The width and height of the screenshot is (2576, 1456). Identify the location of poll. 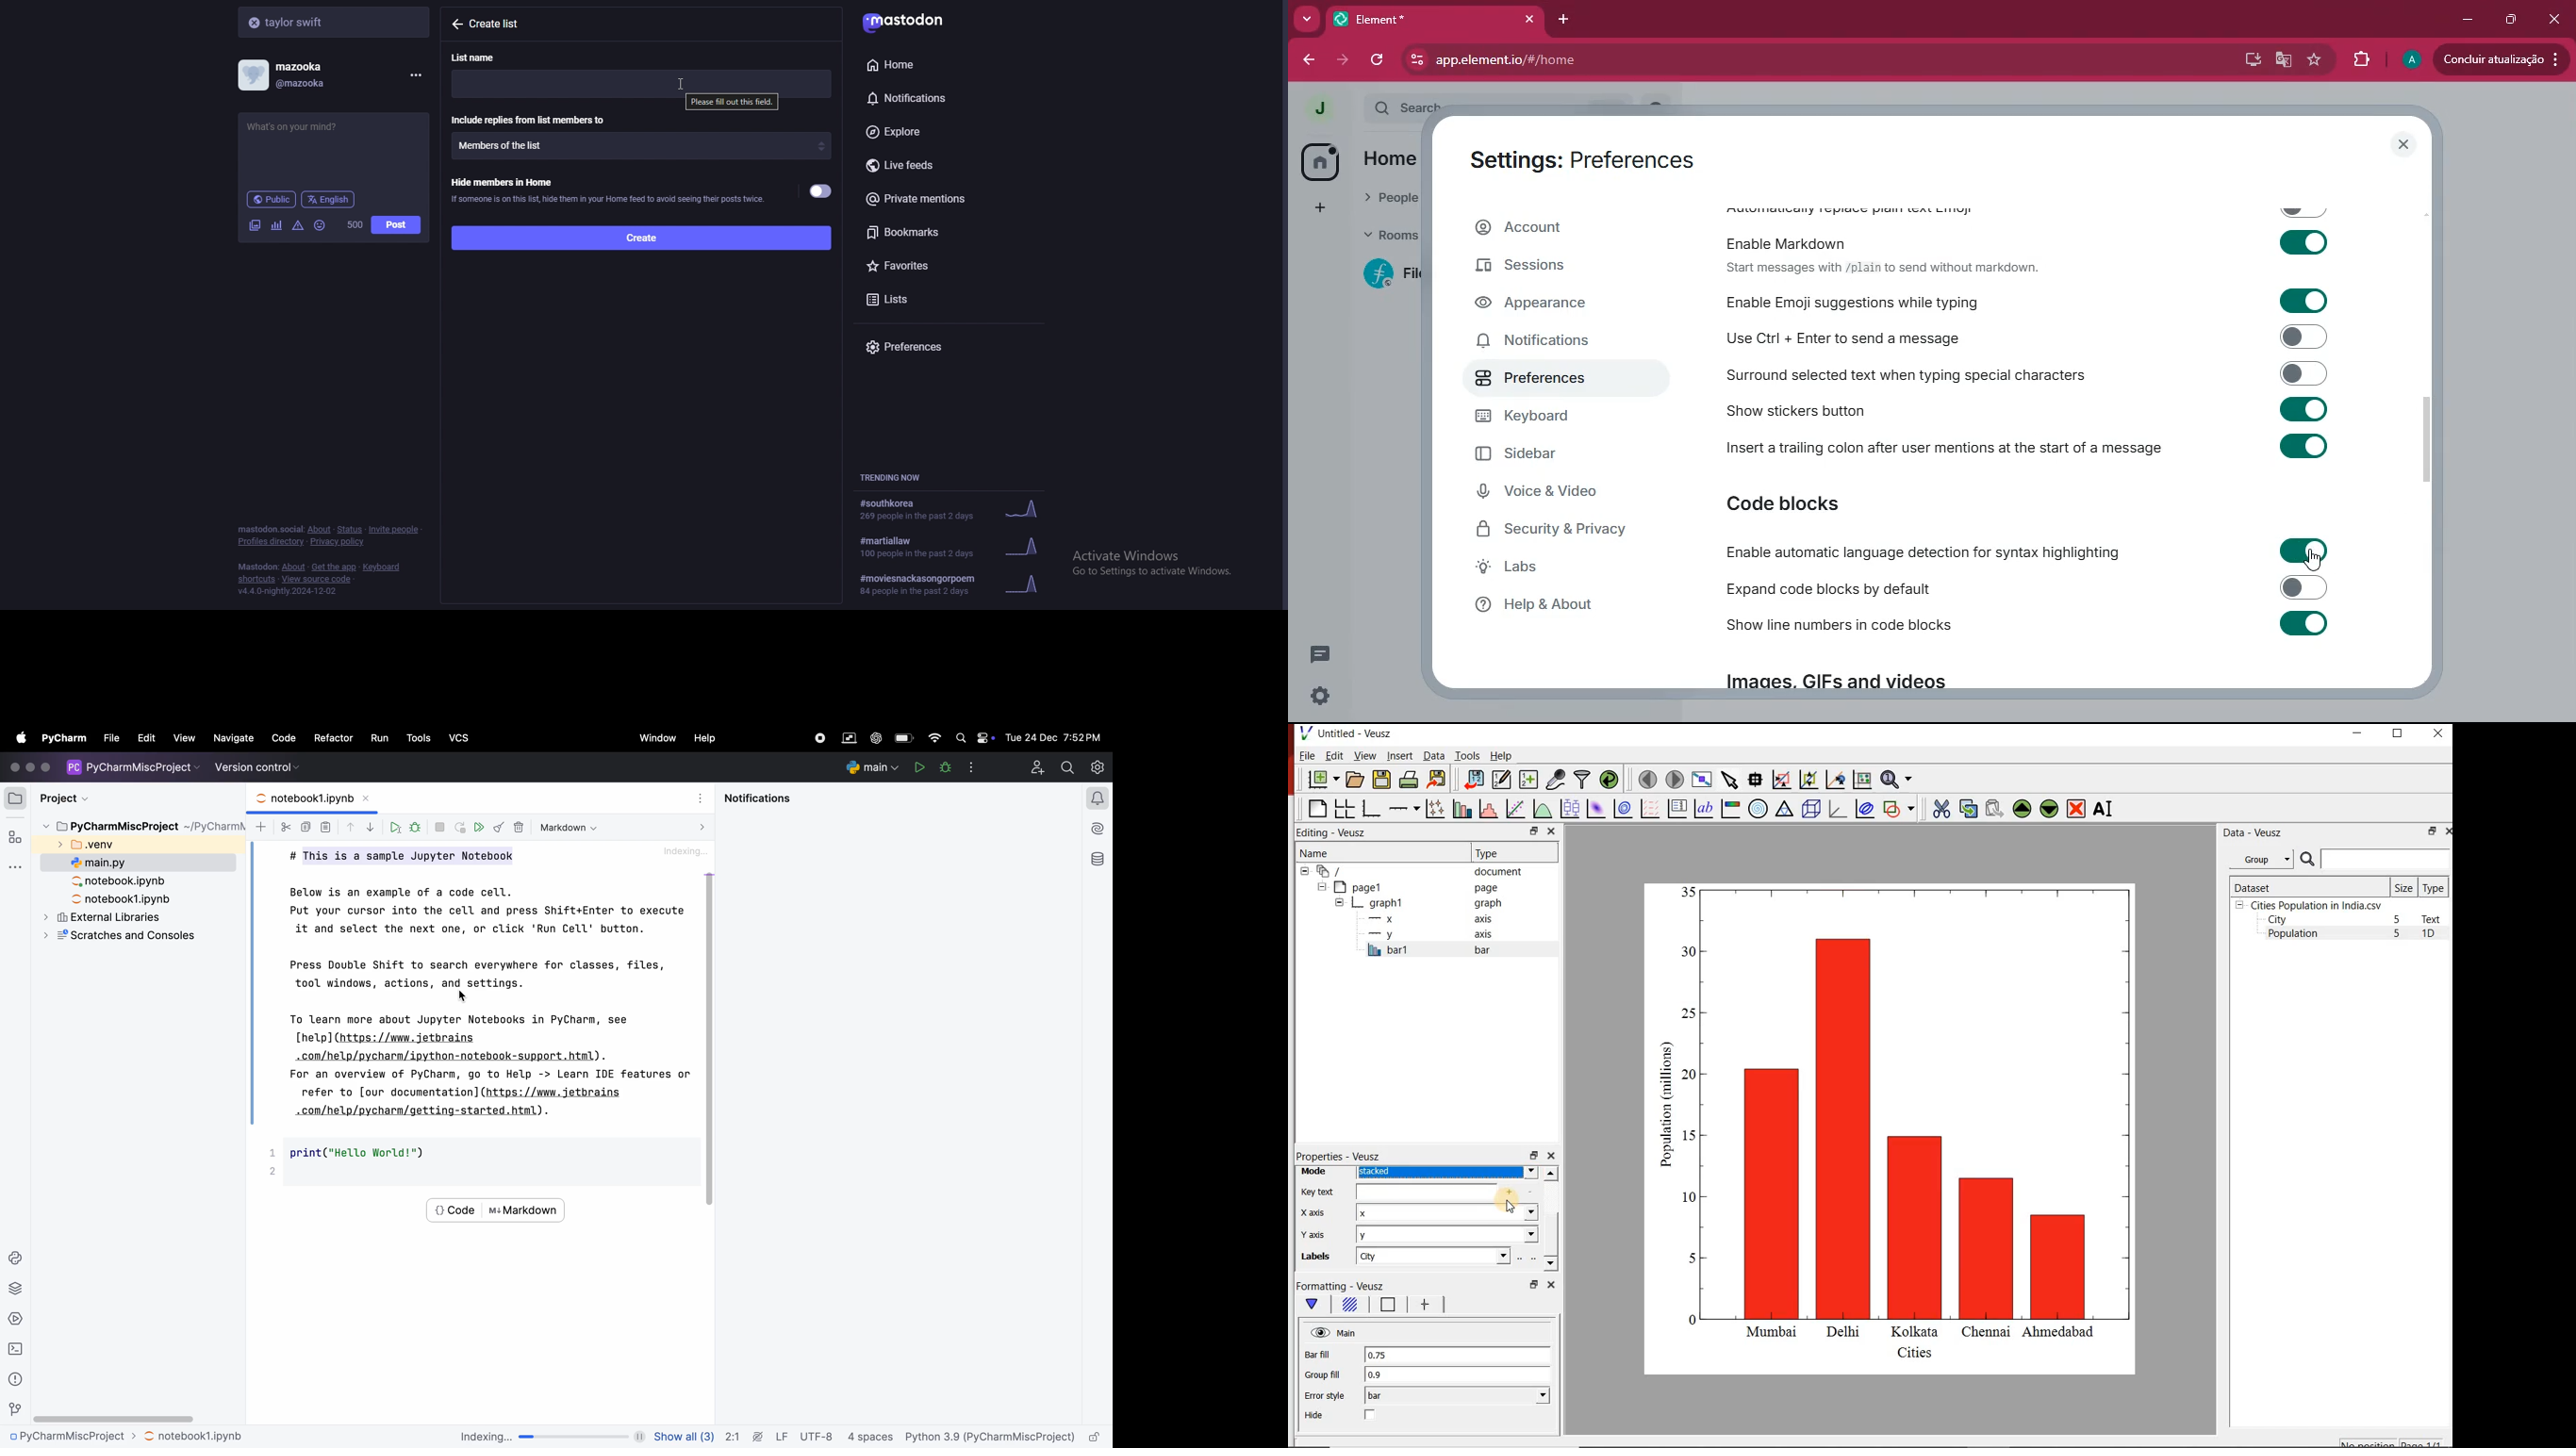
(276, 225).